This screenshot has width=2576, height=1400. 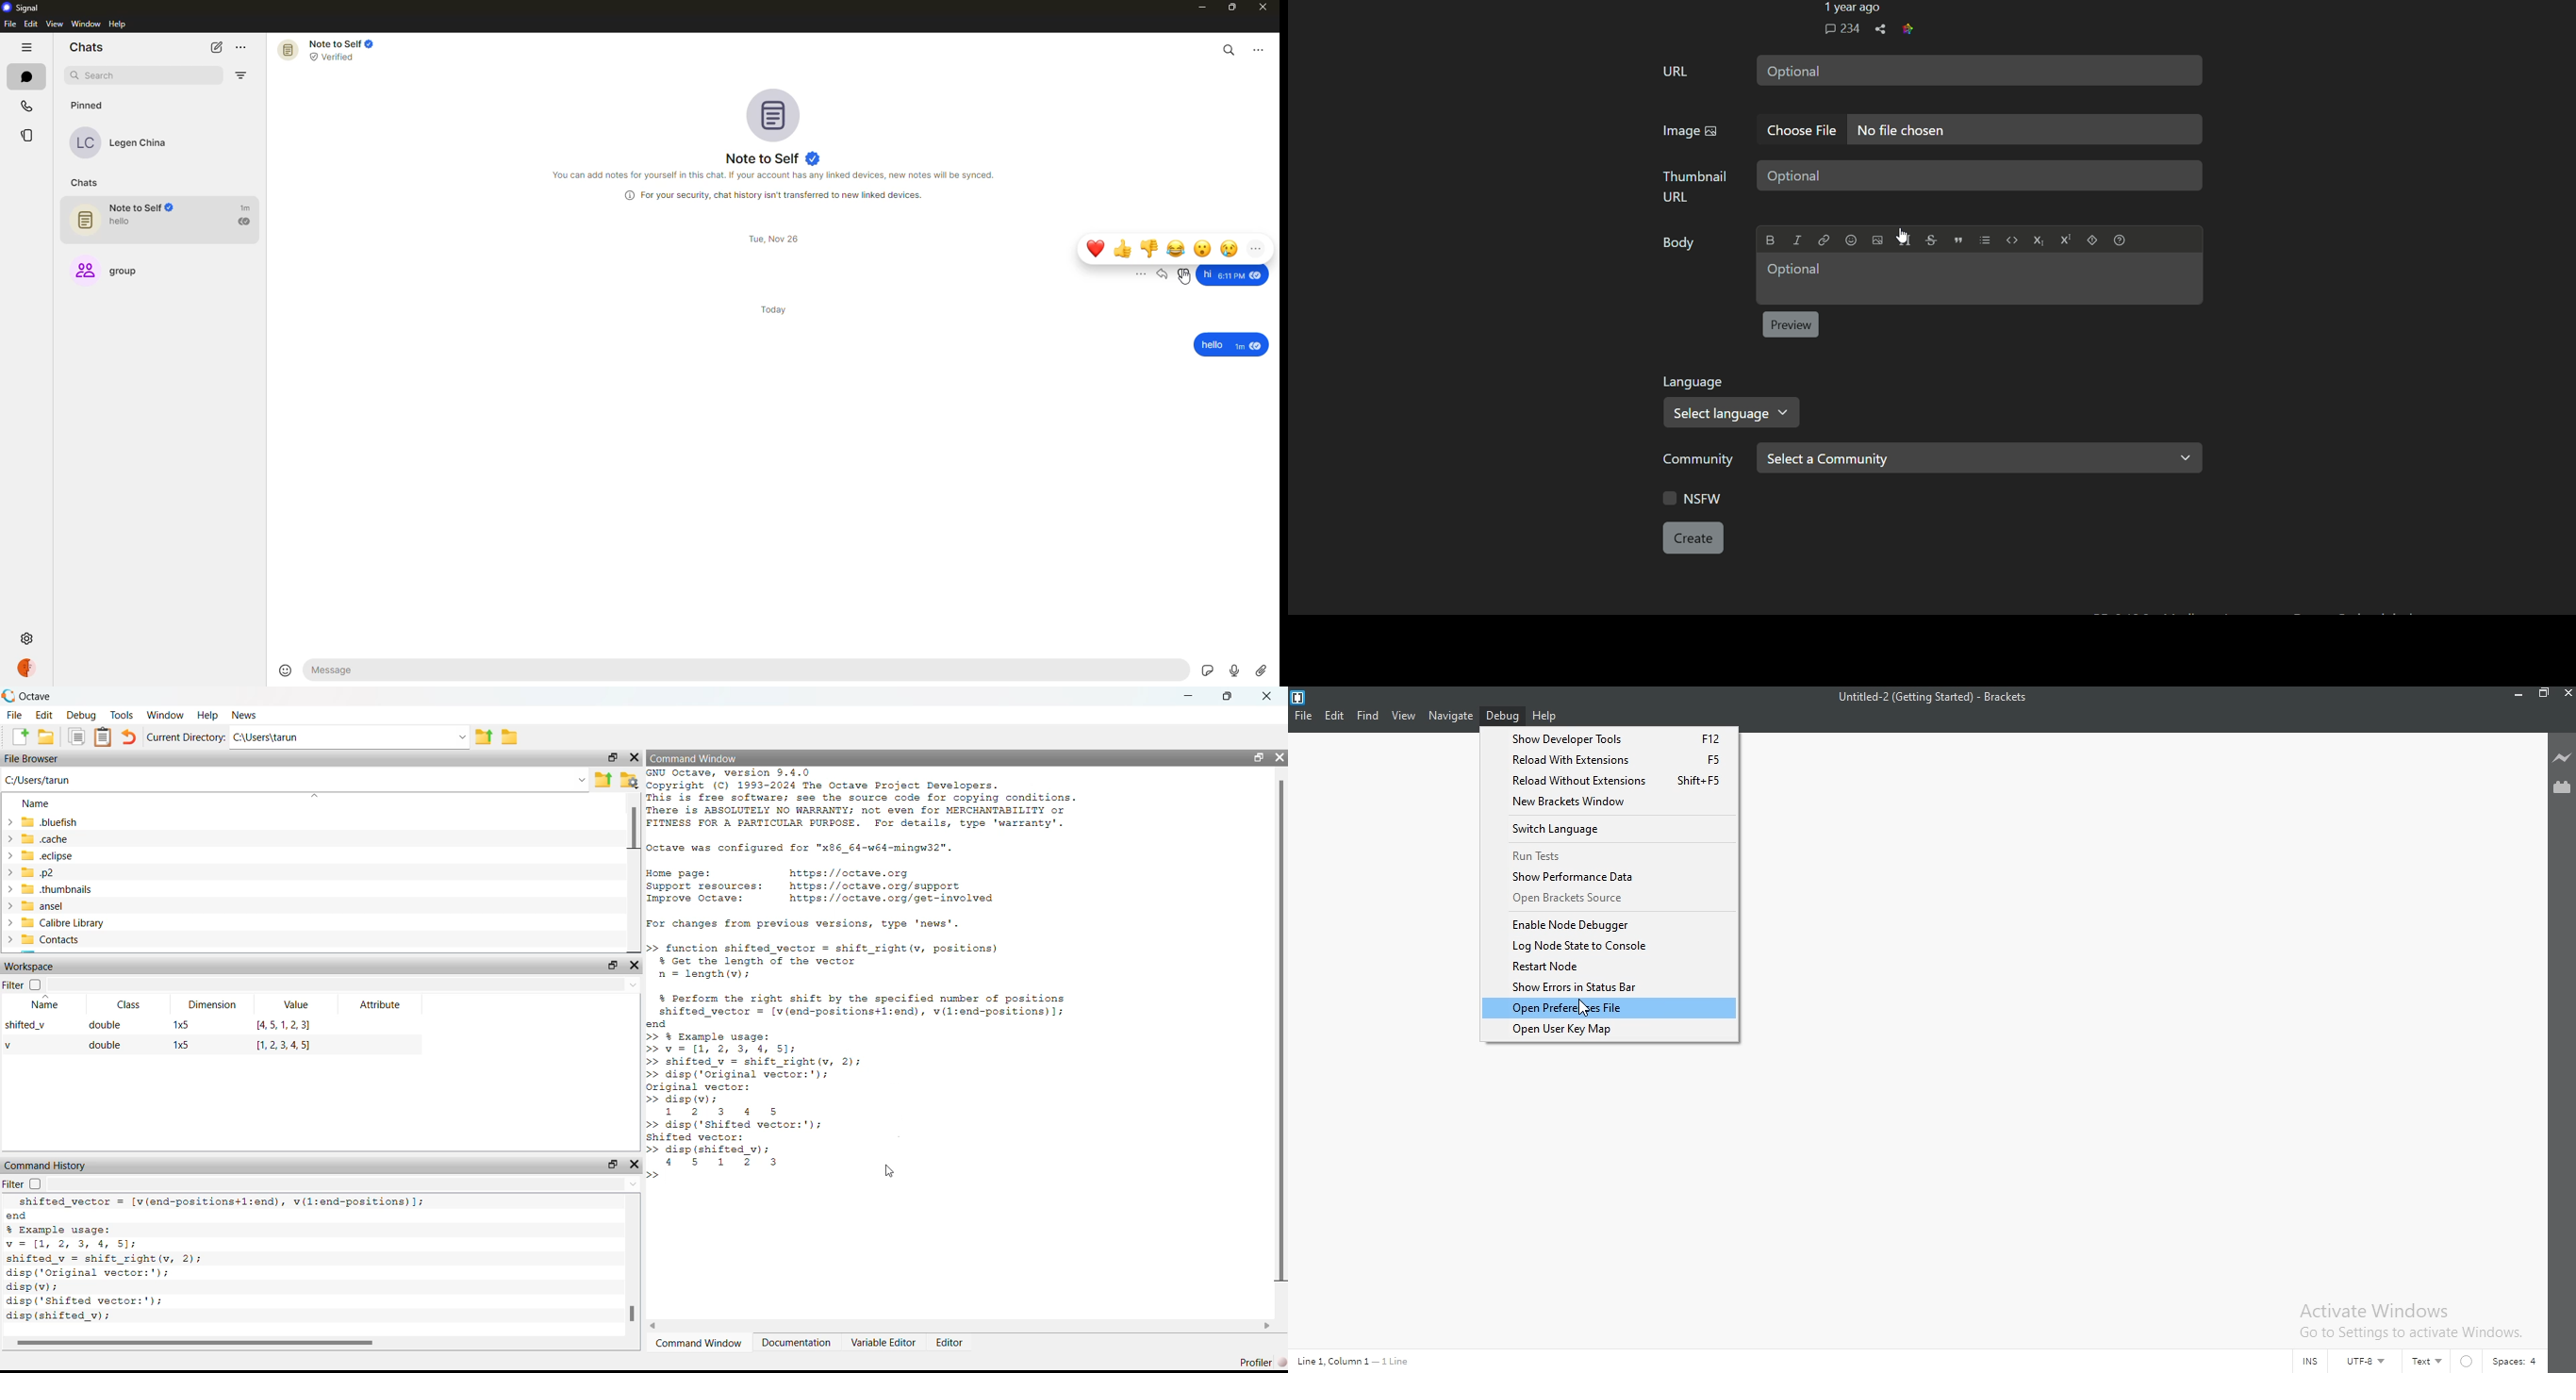 I want to click on UTF-8, so click(x=2371, y=1361).